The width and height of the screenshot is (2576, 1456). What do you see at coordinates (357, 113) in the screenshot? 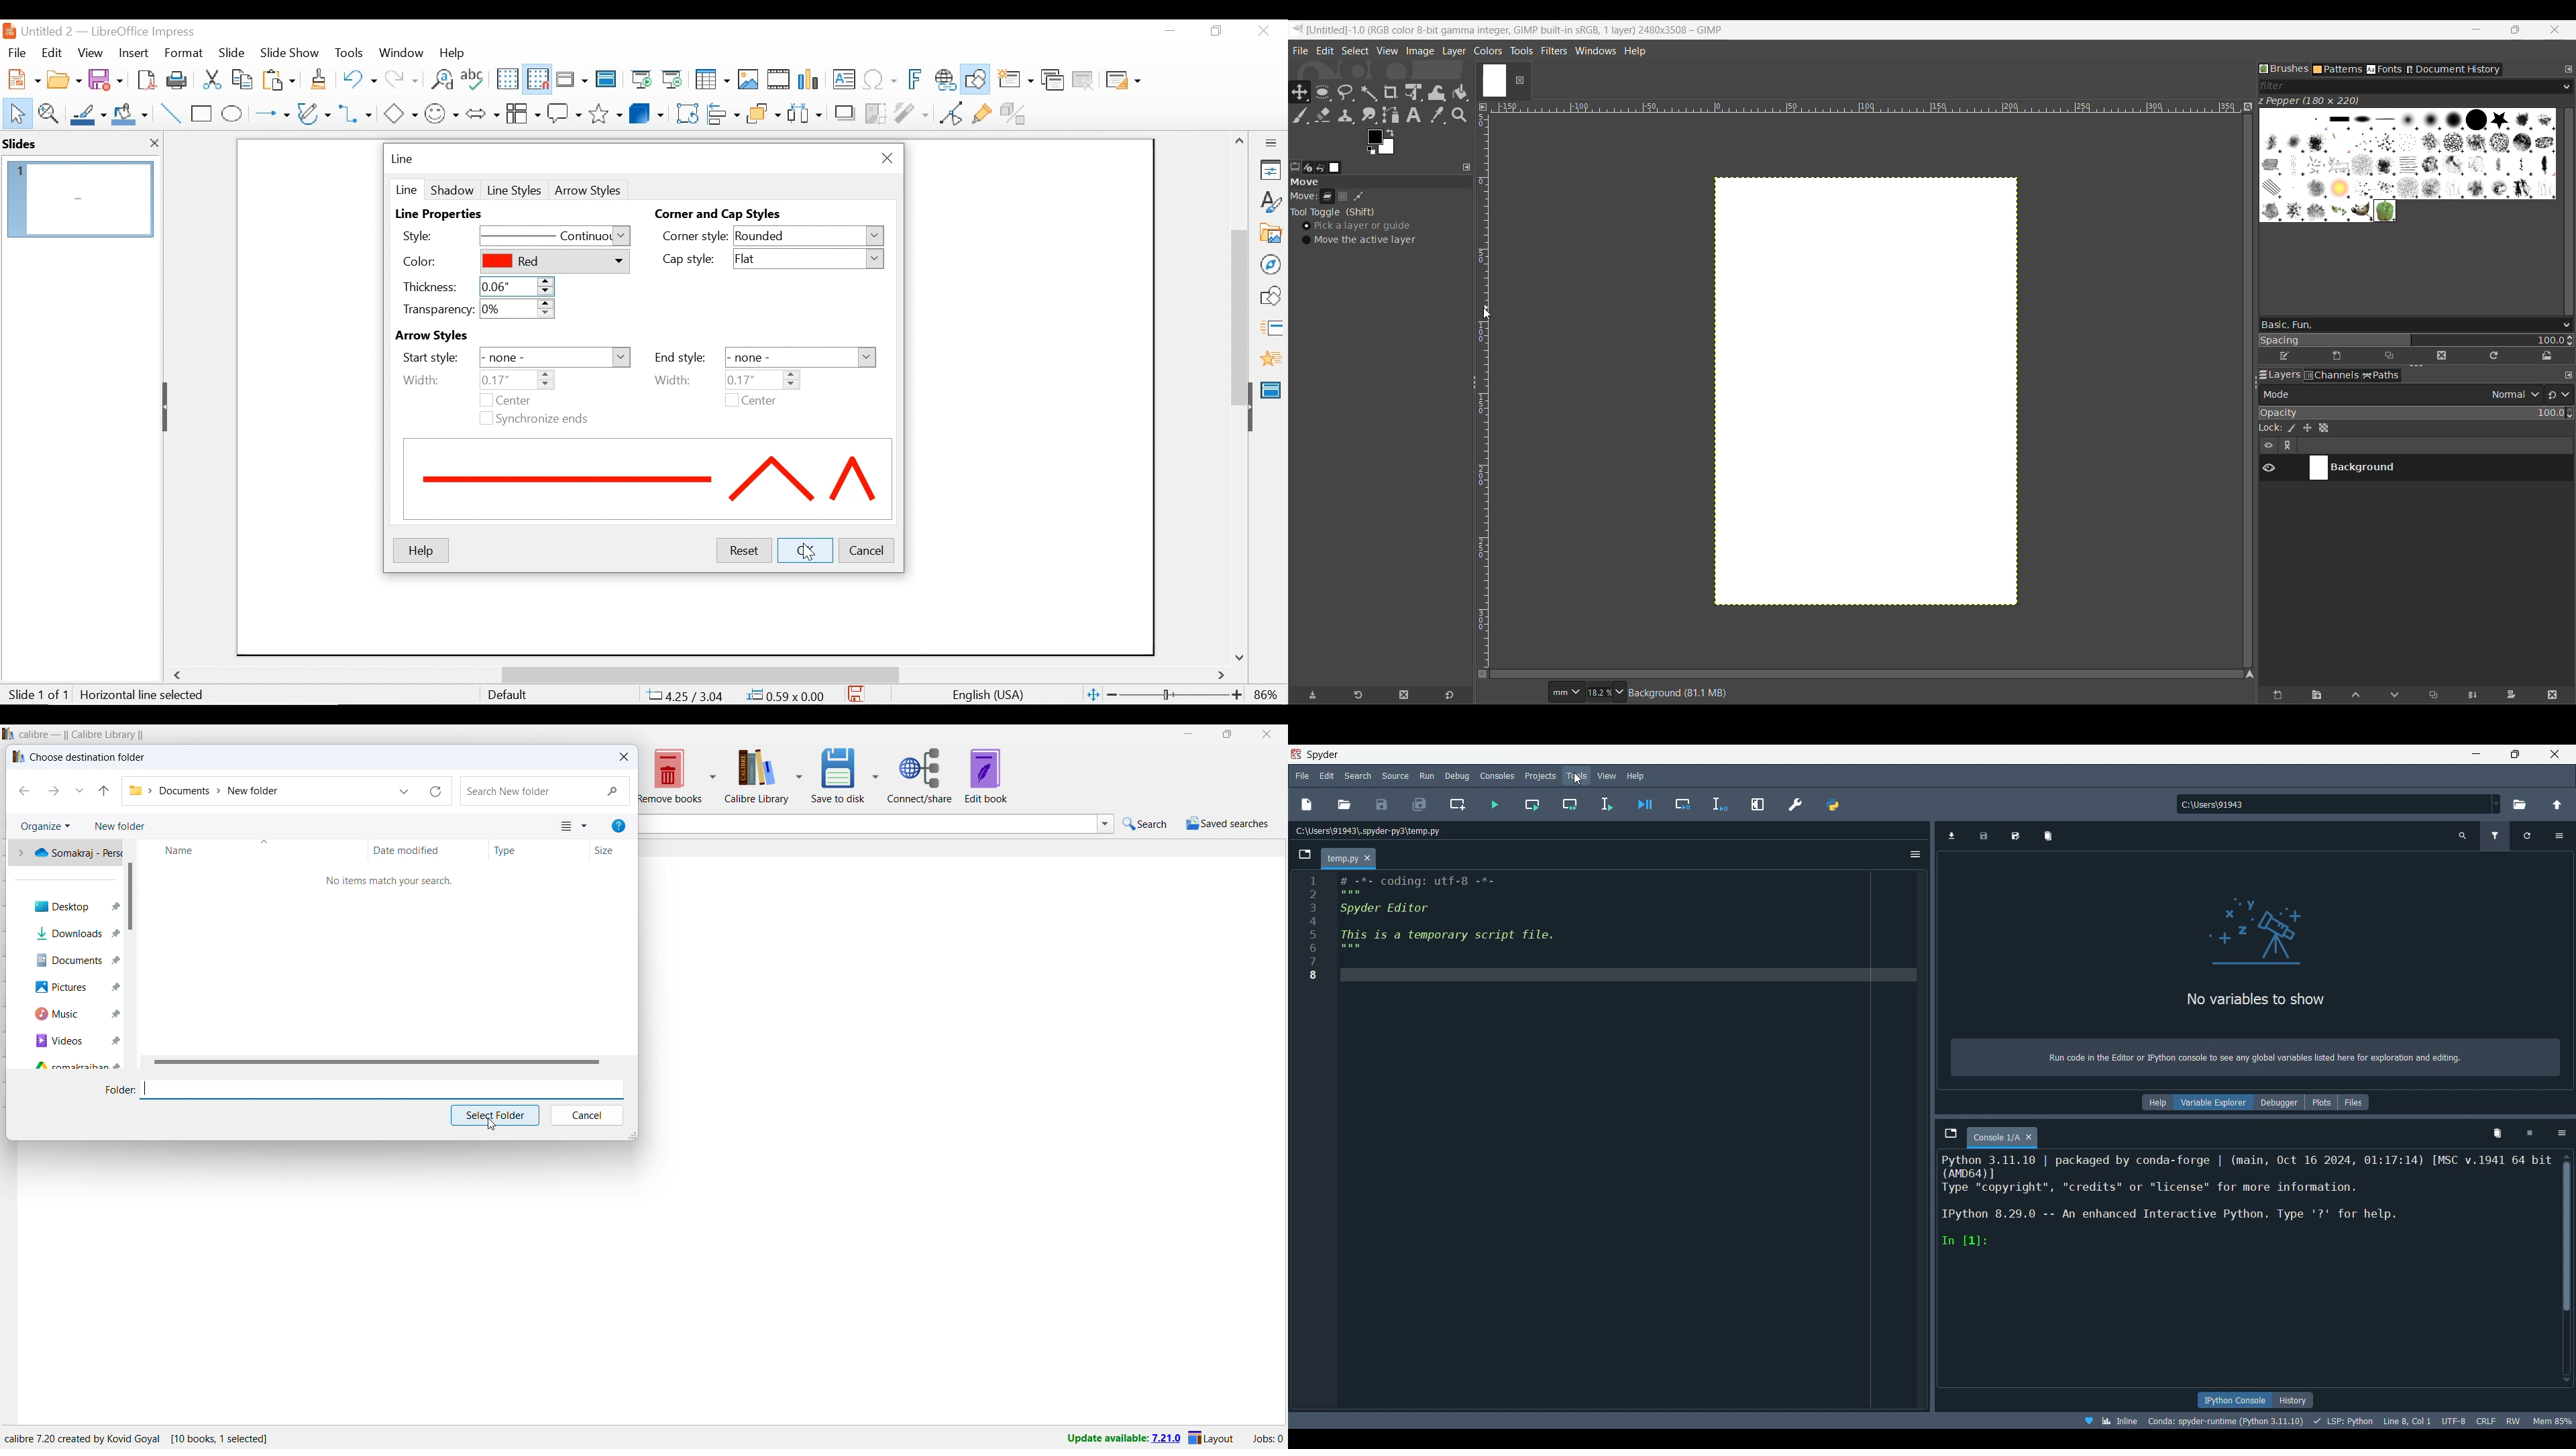
I see `Connectors` at bounding box center [357, 113].